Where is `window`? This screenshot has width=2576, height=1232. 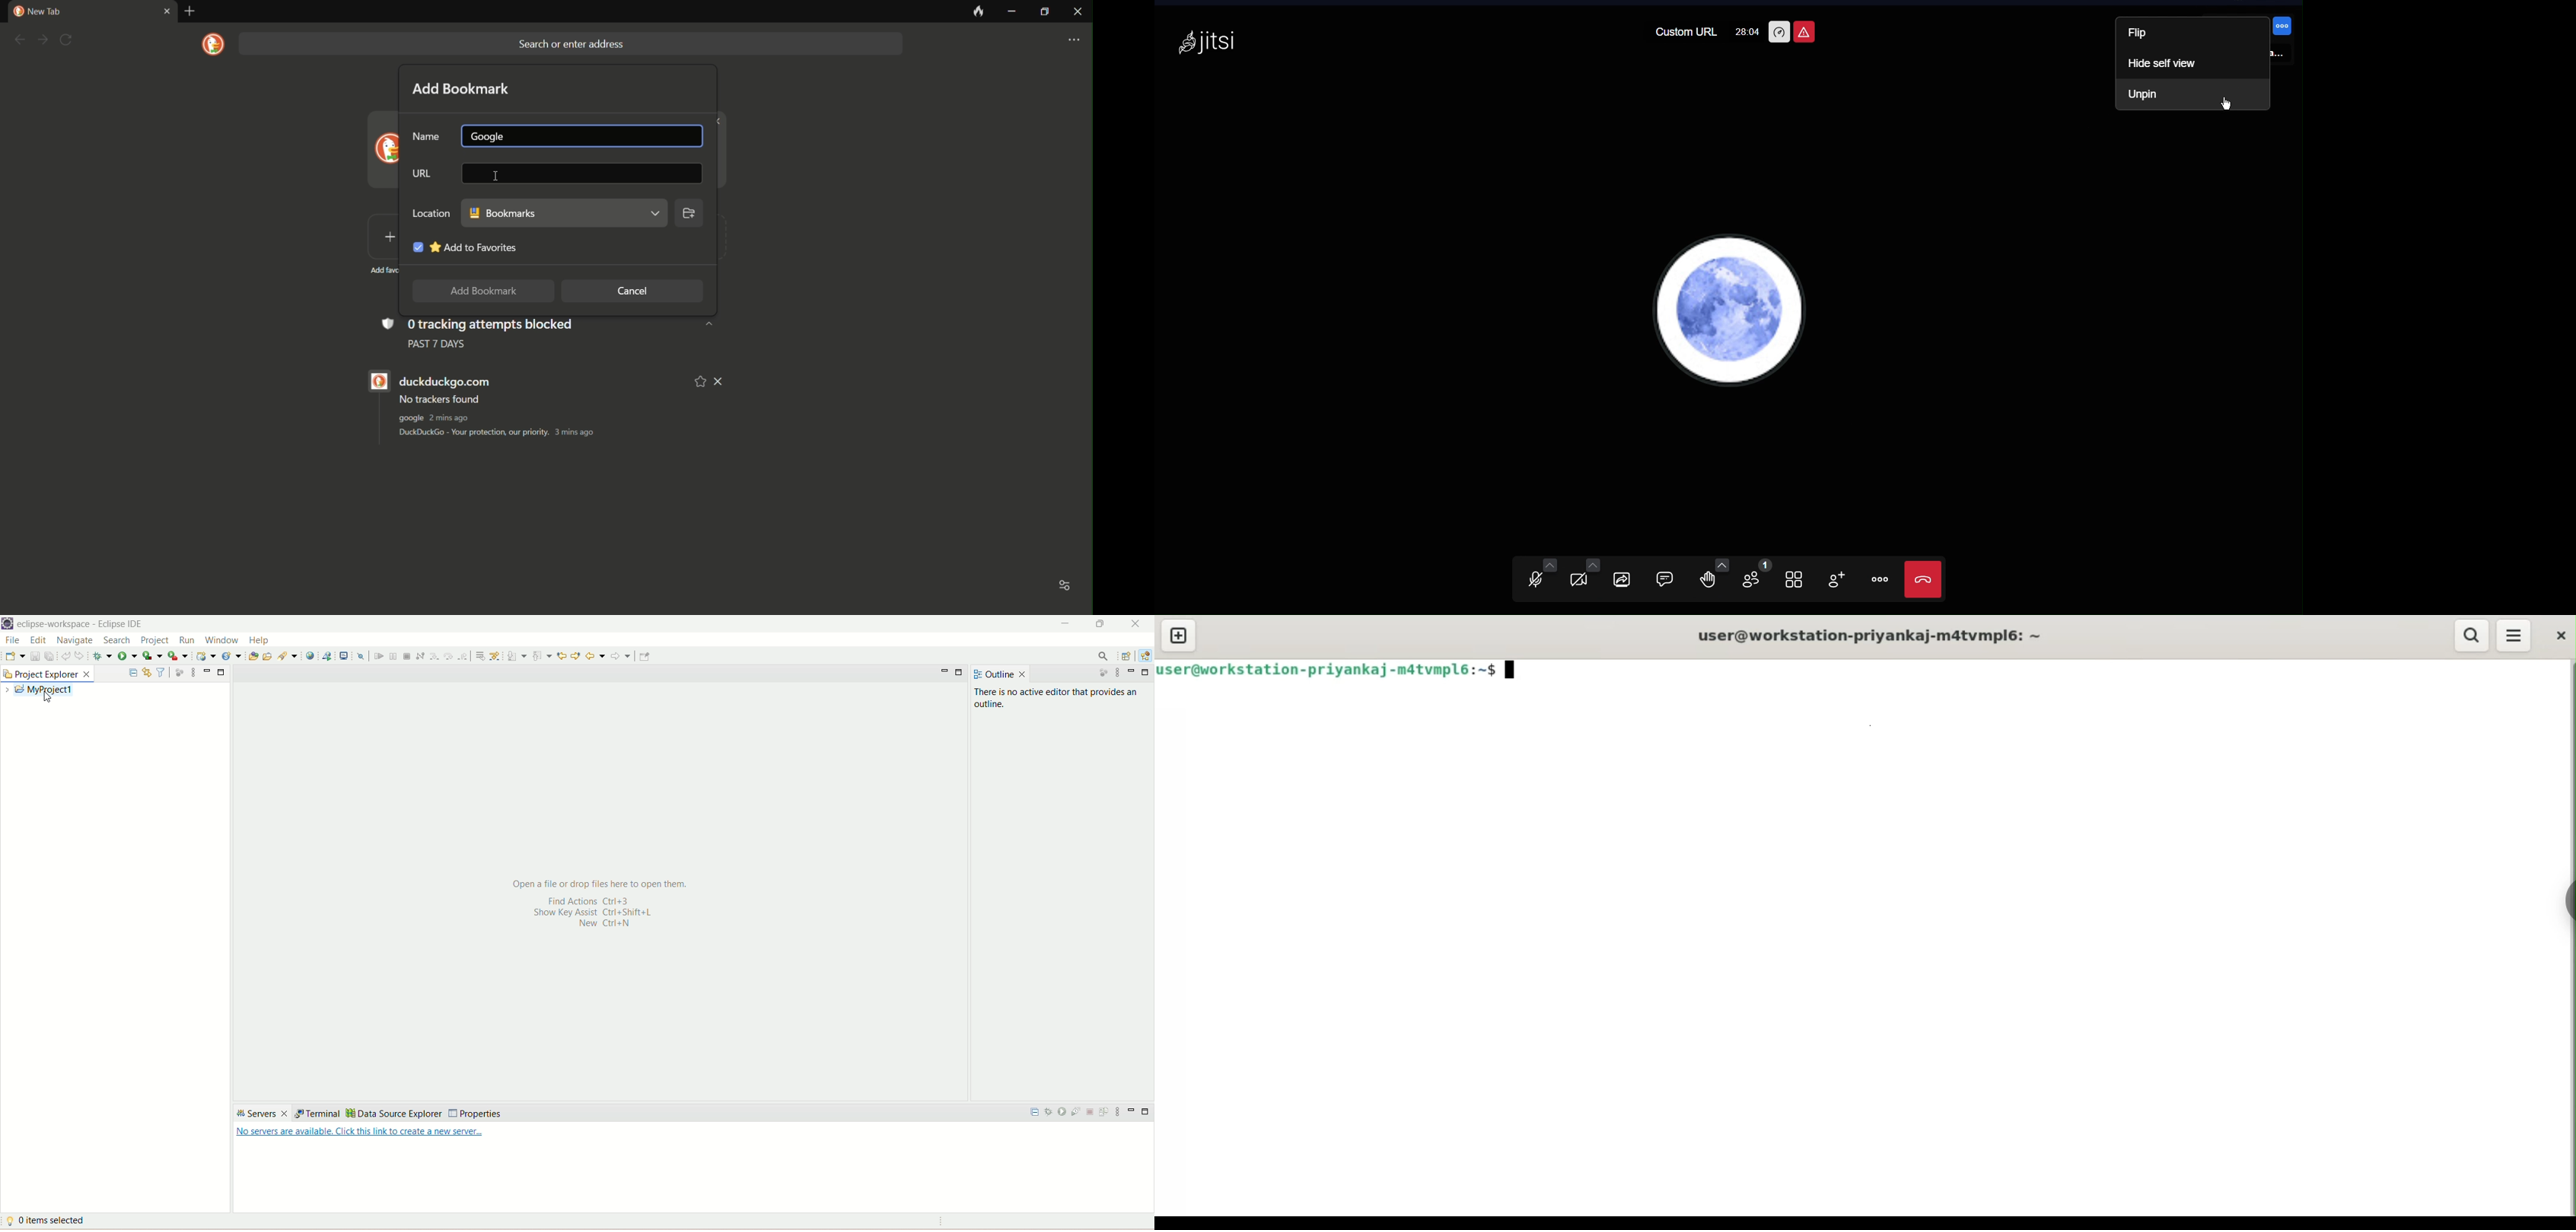 window is located at coordinates (223, 640).